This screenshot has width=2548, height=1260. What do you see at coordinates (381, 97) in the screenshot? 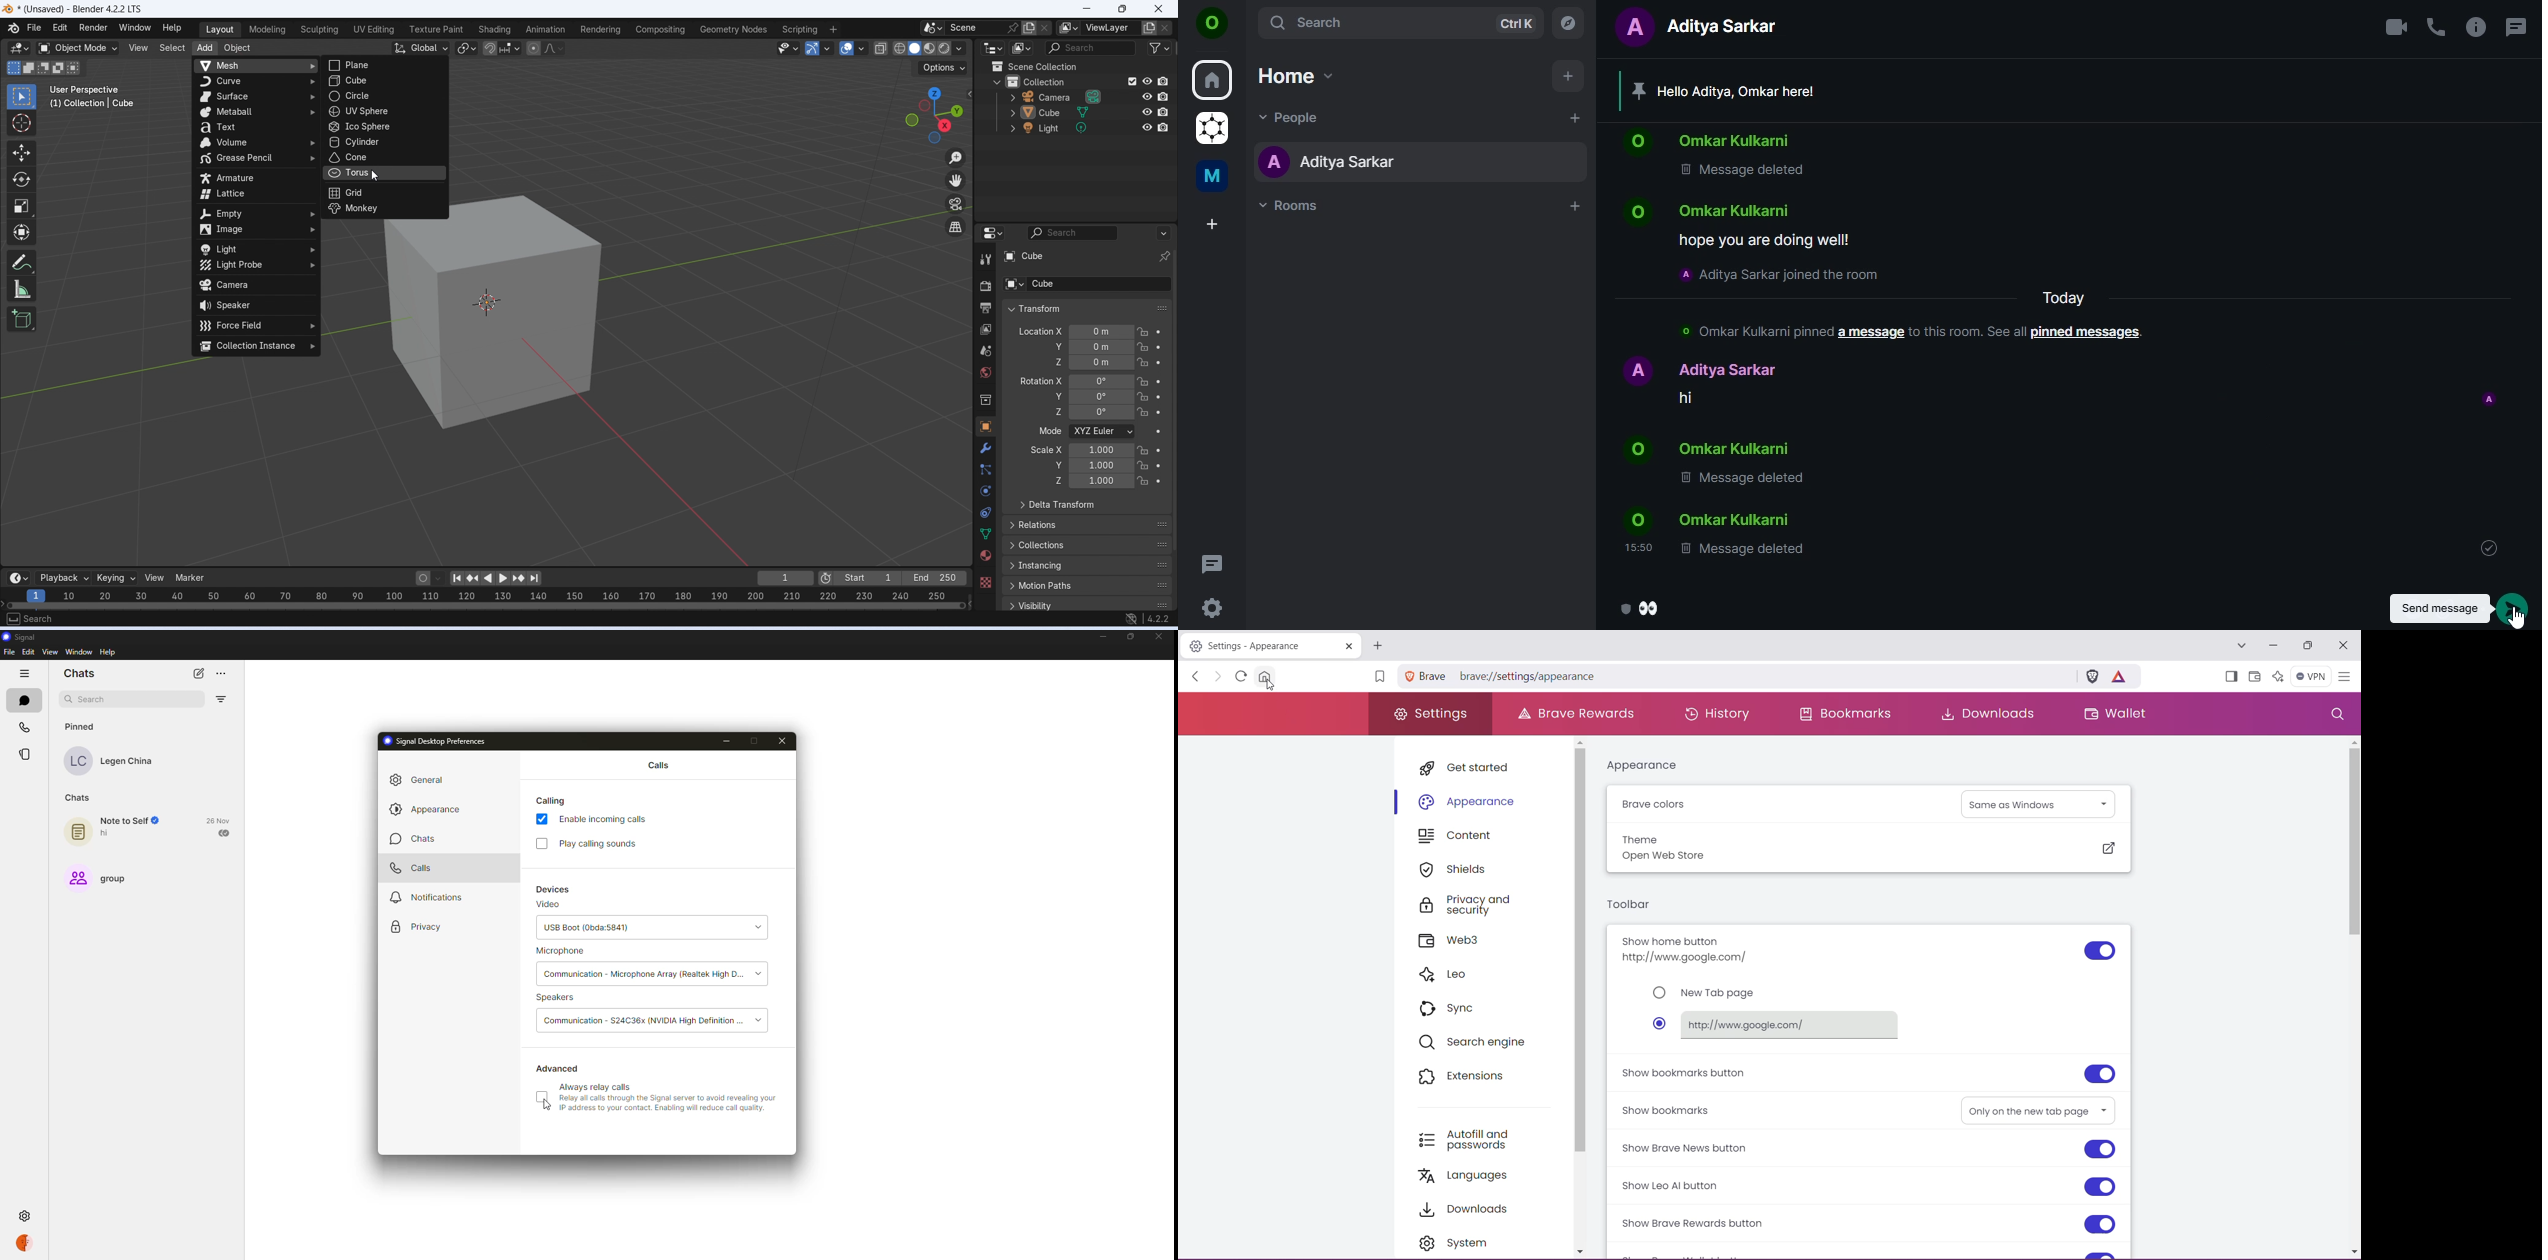
I see `circle` at bounding box center [381, 97].